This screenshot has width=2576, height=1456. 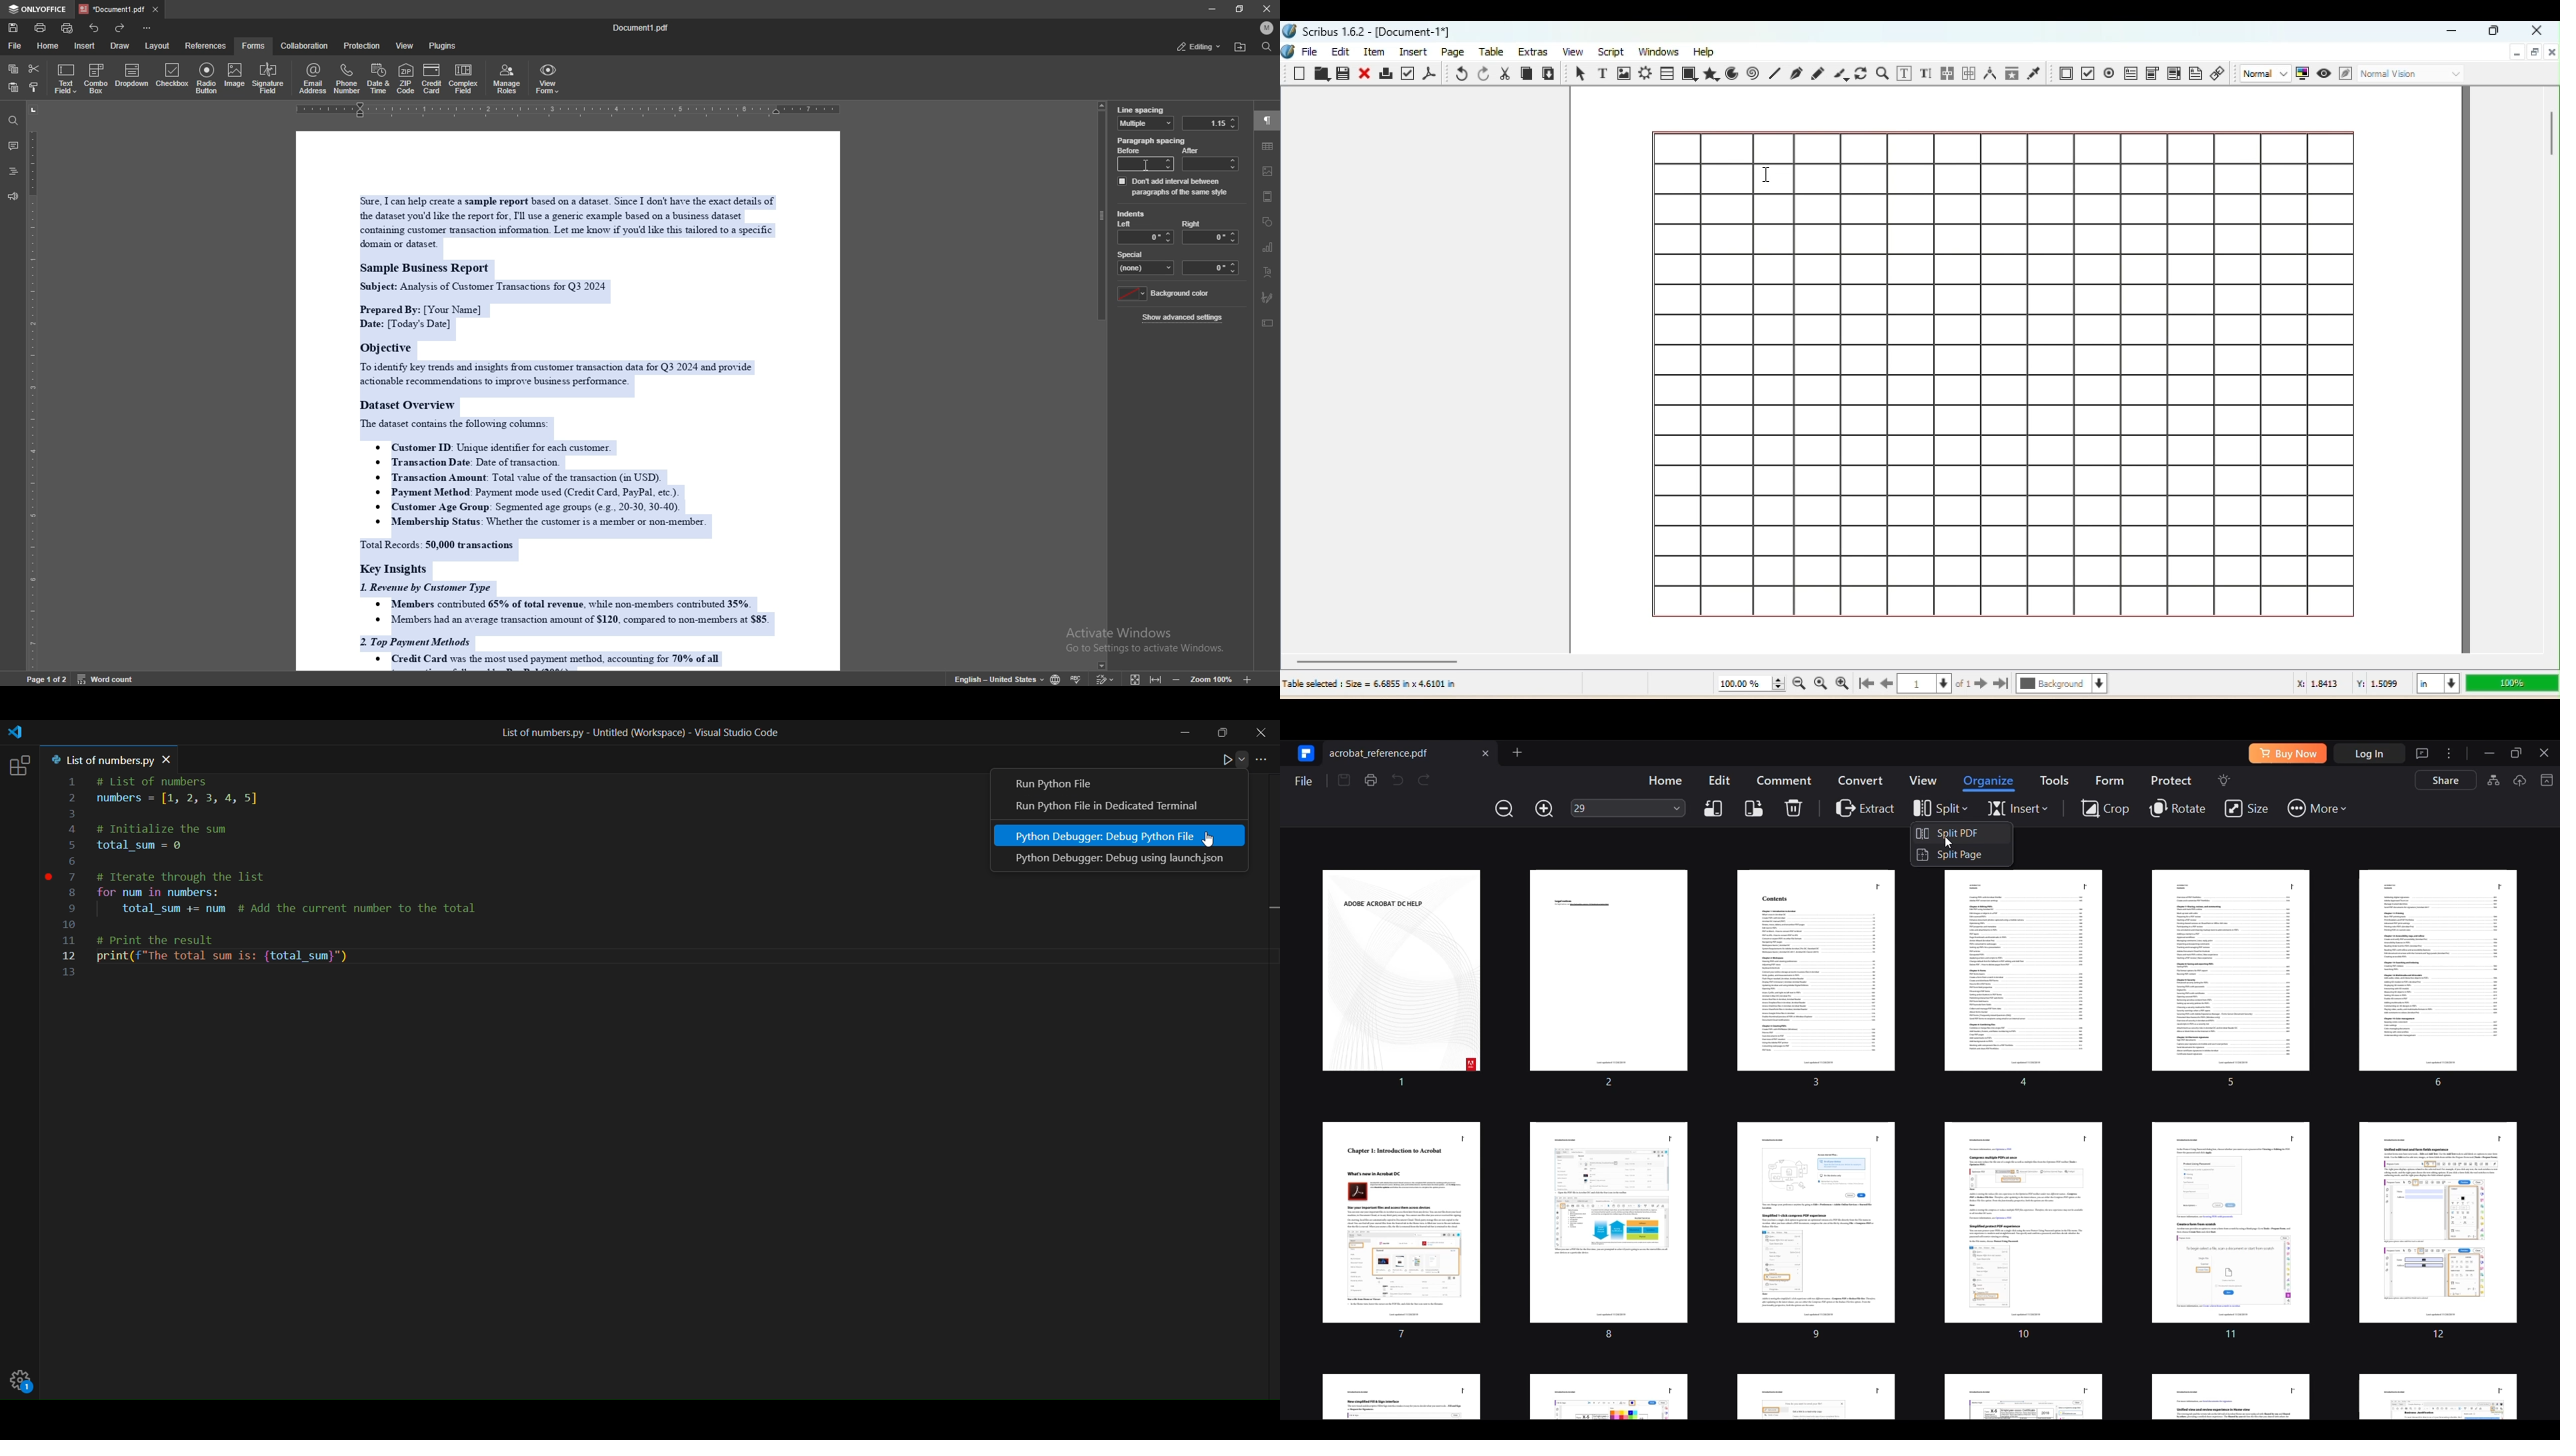 What do you see at coordinates (1246, 680) in the screenshot?
I see `zoom in` at bounding box center [1246, 680].